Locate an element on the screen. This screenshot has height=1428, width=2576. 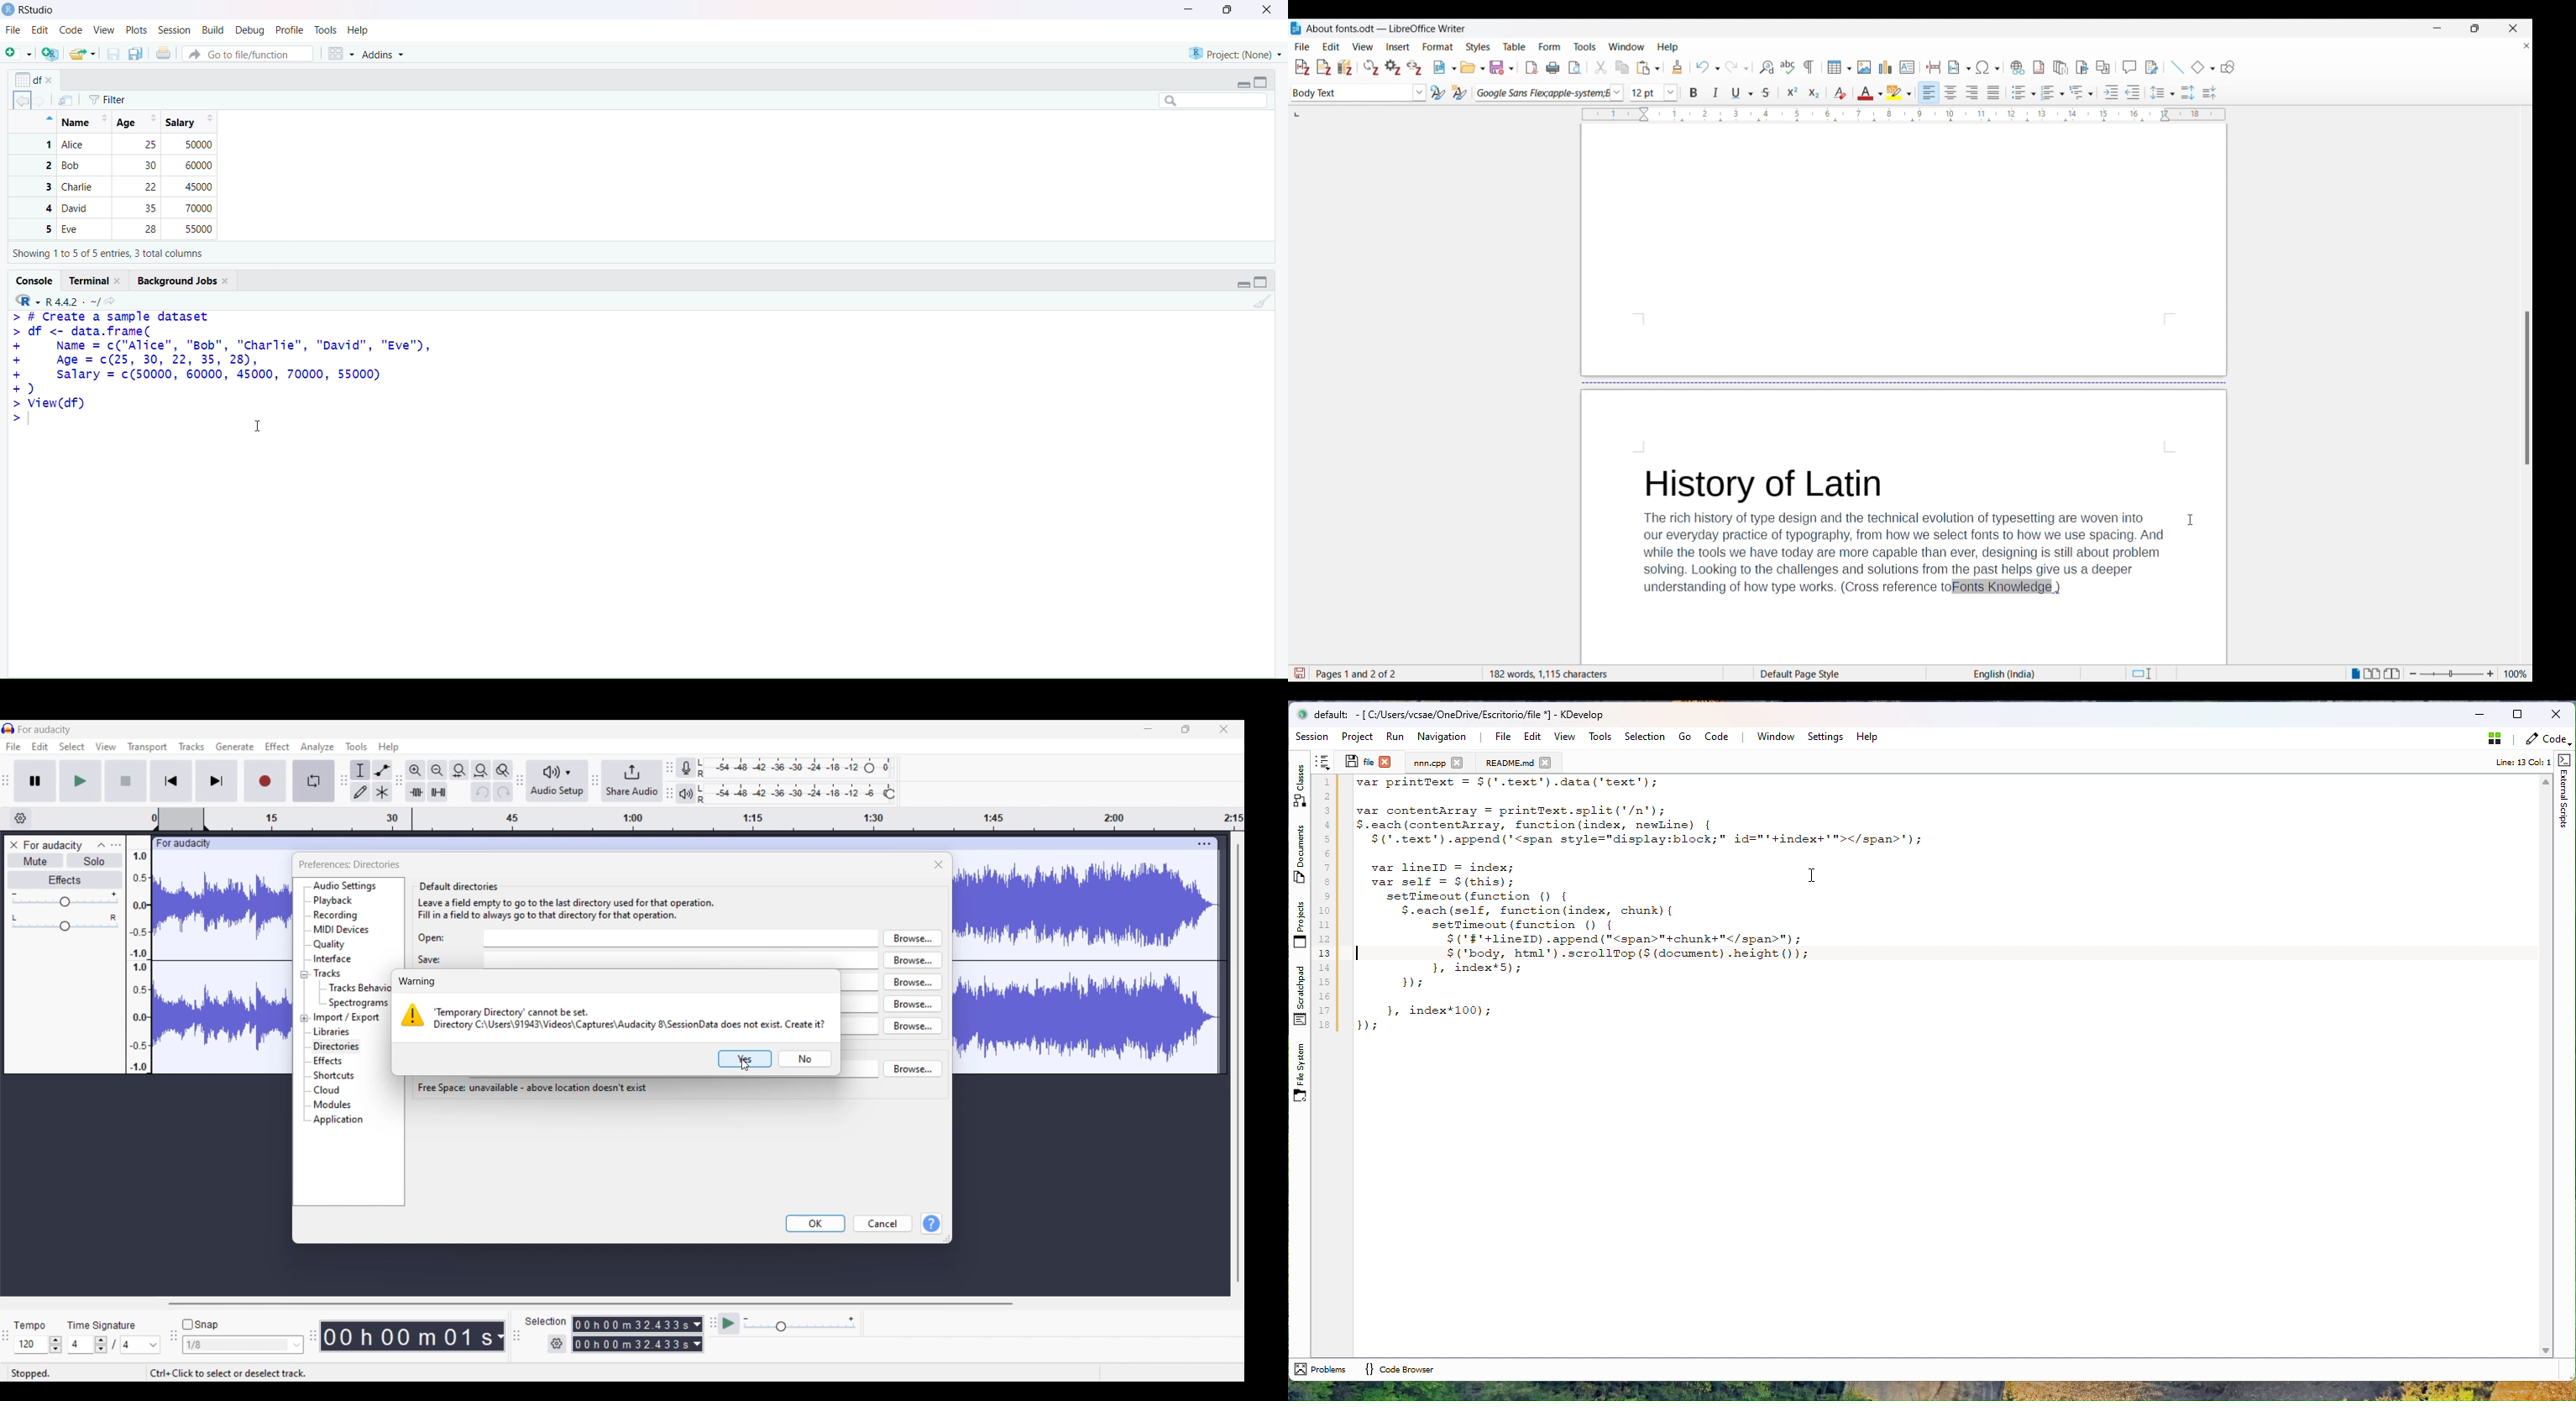
save all open documents is located at coordinates (136, 53).